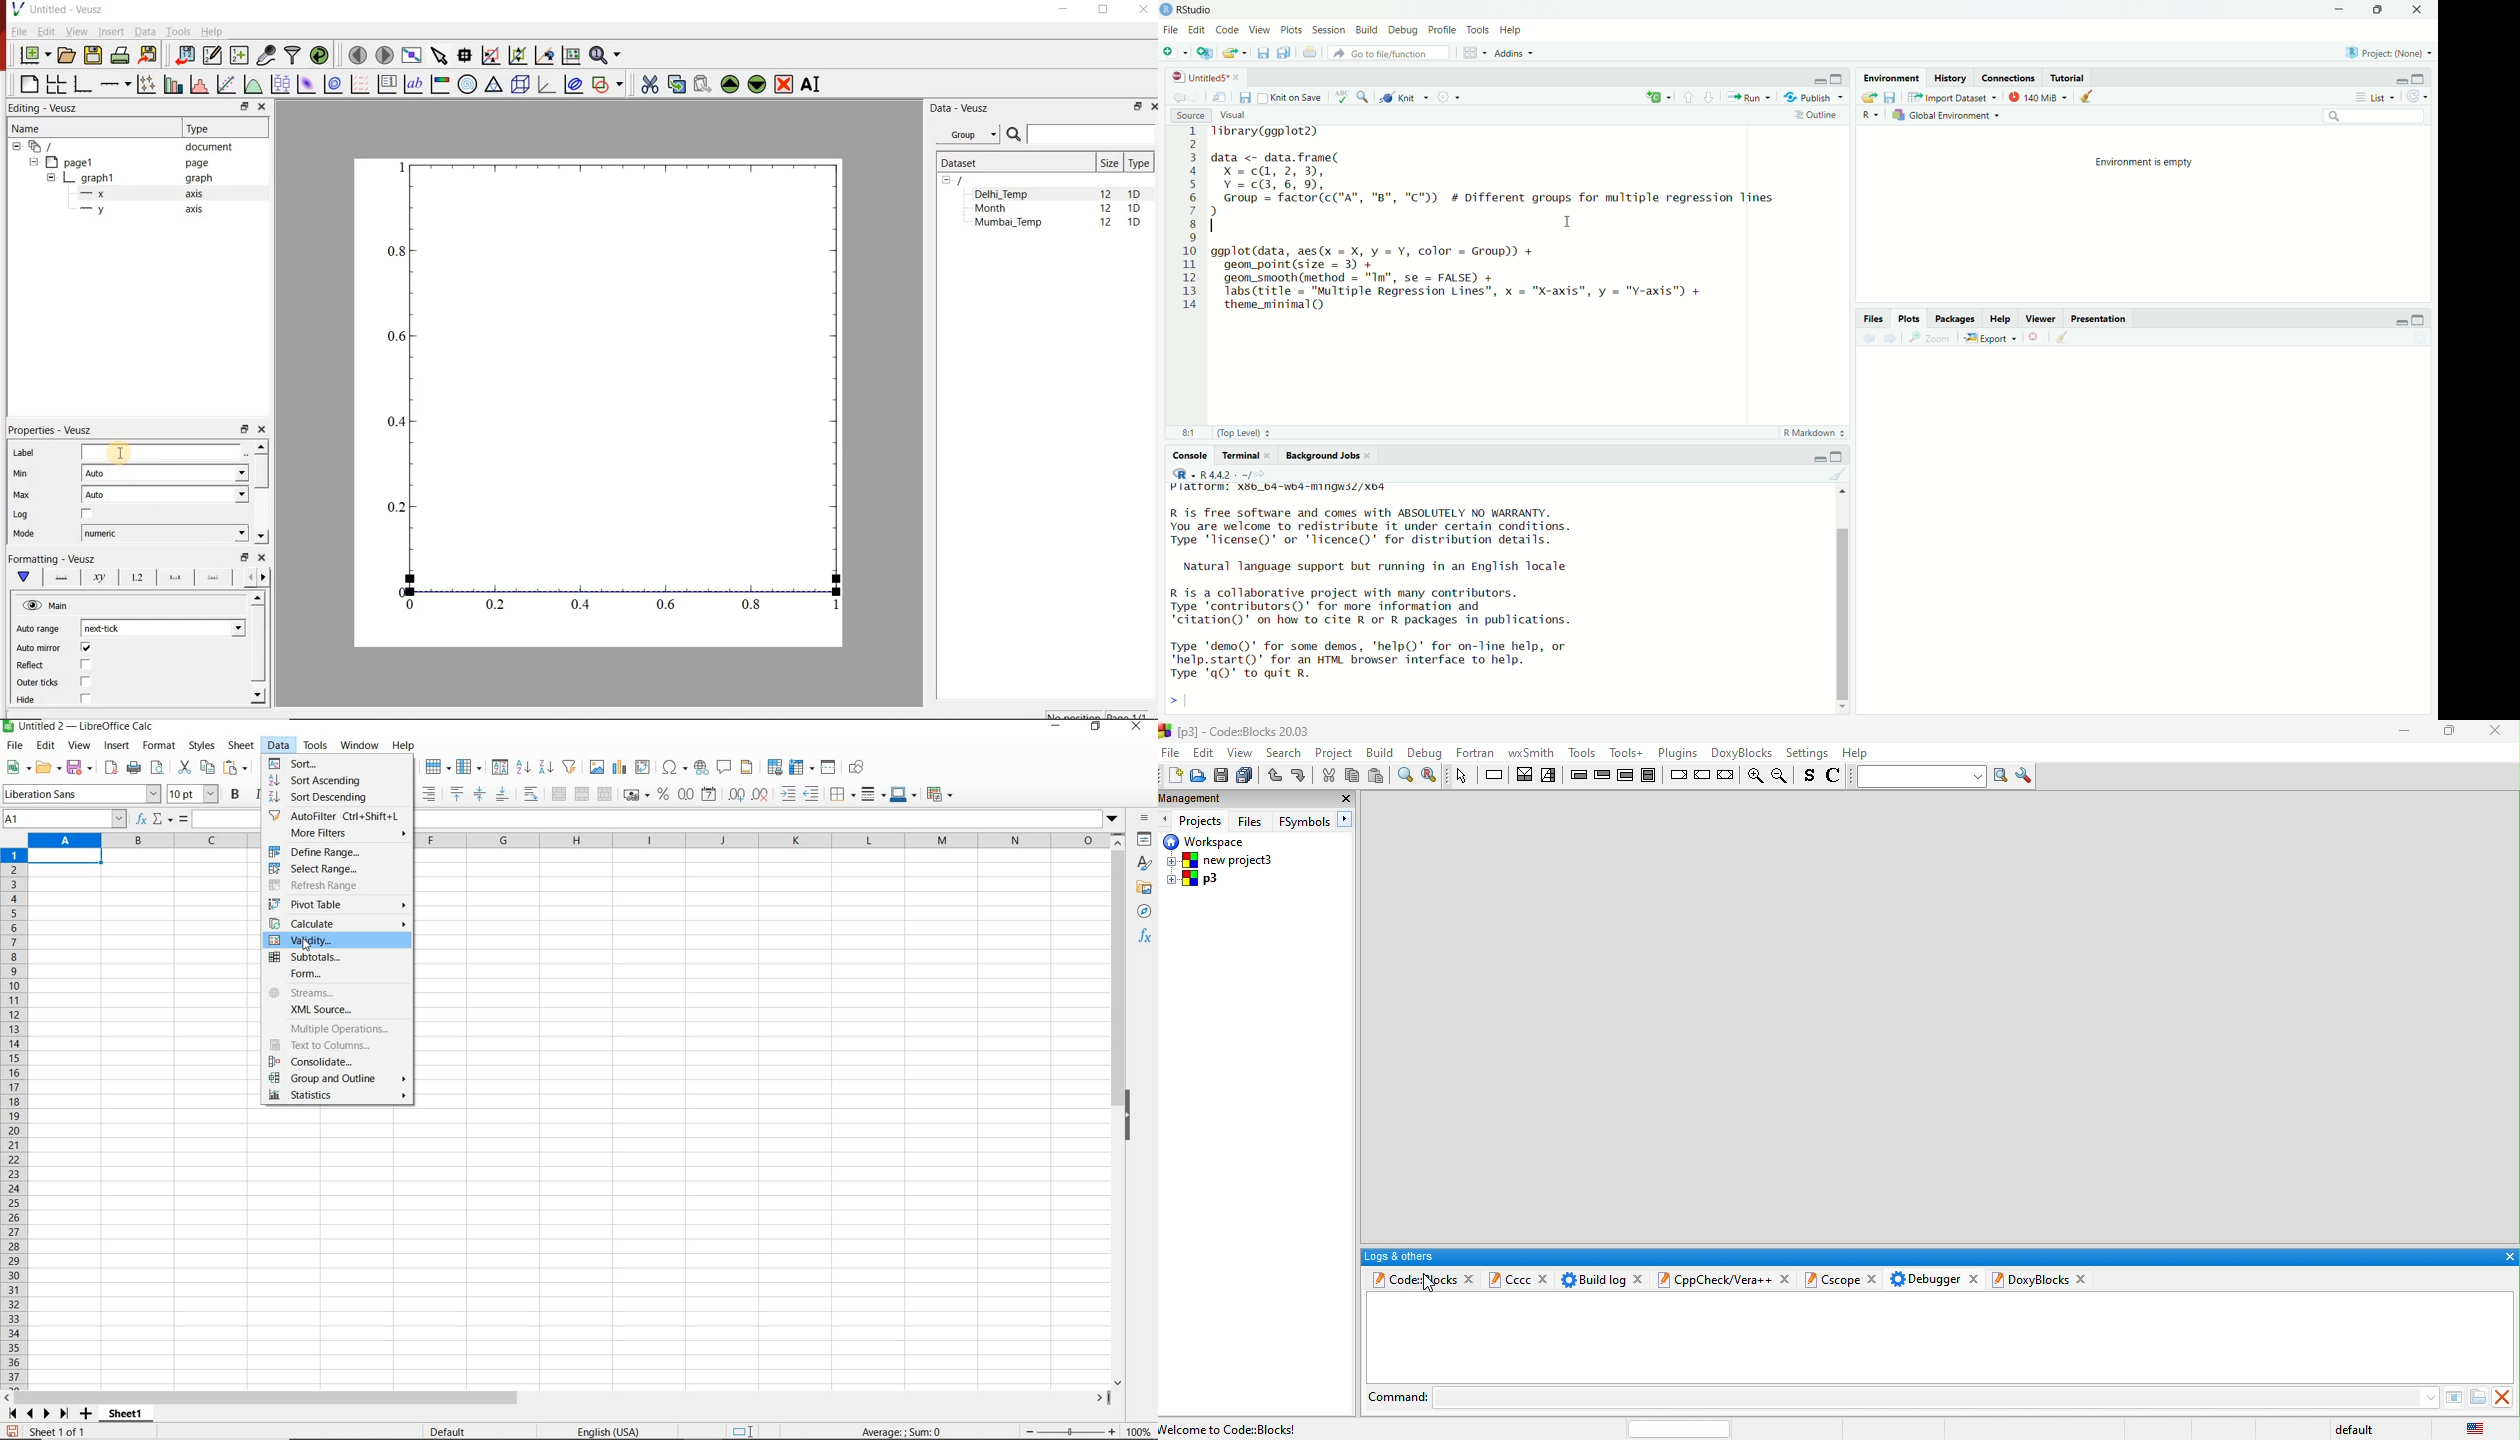 Image resolution: width=2520 pixels, height=1456 pixels. I want to click on close, so click(1544, 1277).